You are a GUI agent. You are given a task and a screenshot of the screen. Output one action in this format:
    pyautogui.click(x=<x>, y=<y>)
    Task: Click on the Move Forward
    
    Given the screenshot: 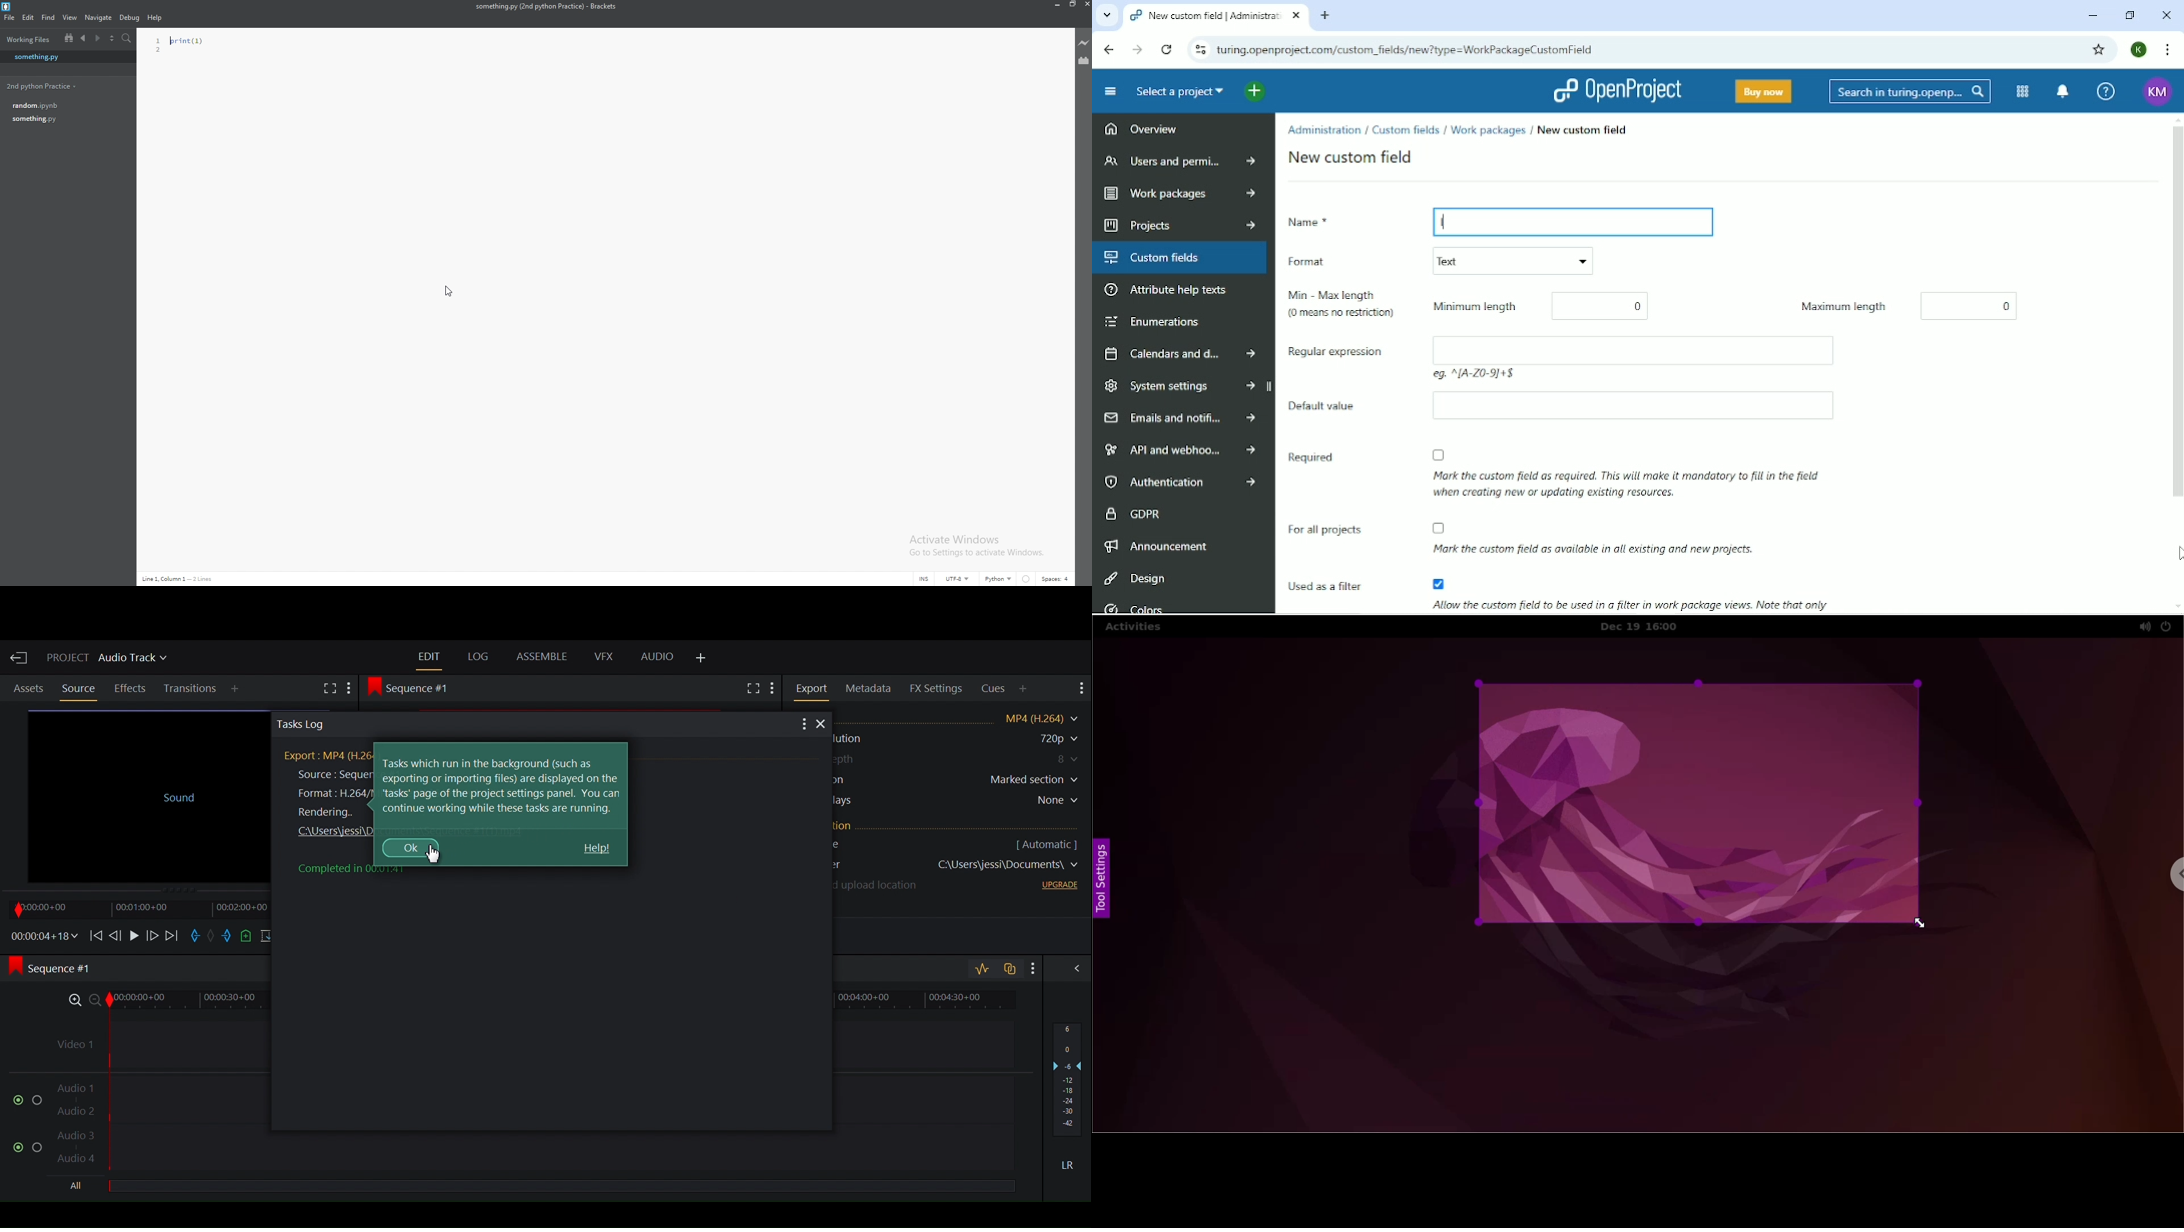 What is the action you would take?
    pyautogui.click(x=173, y=935)
    